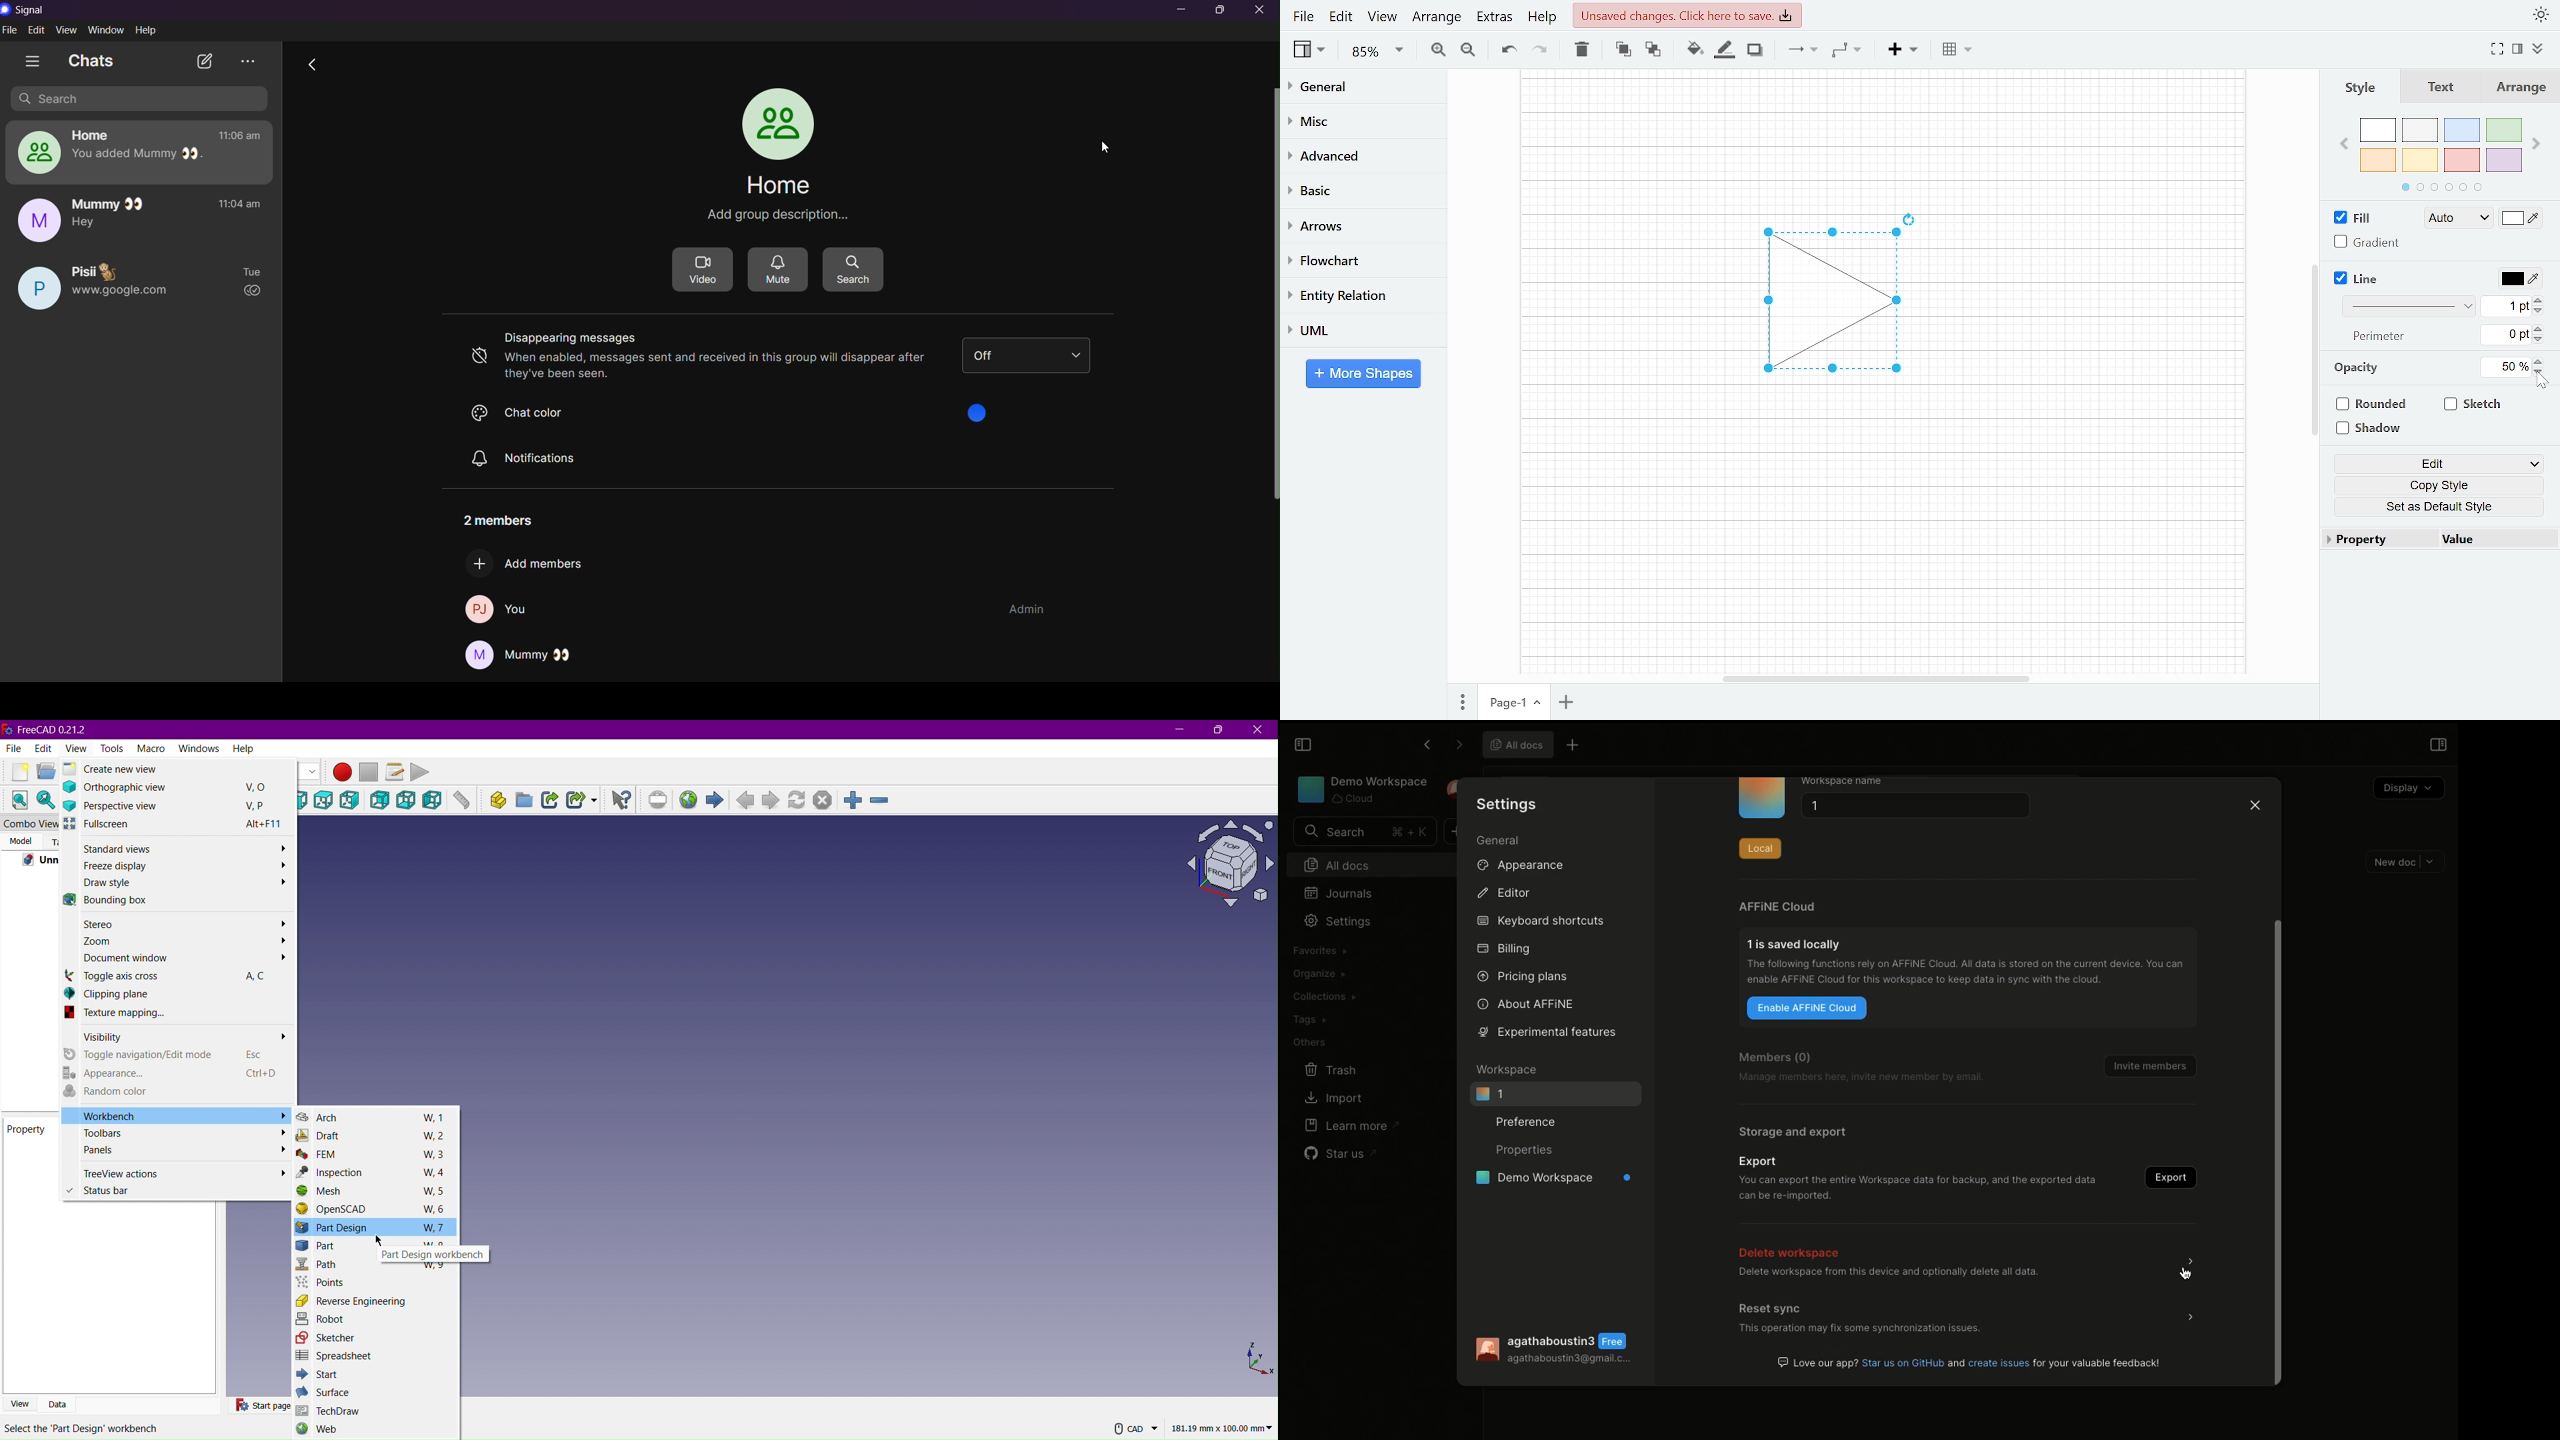  I want to click on Fill color, so click(2522, 220).